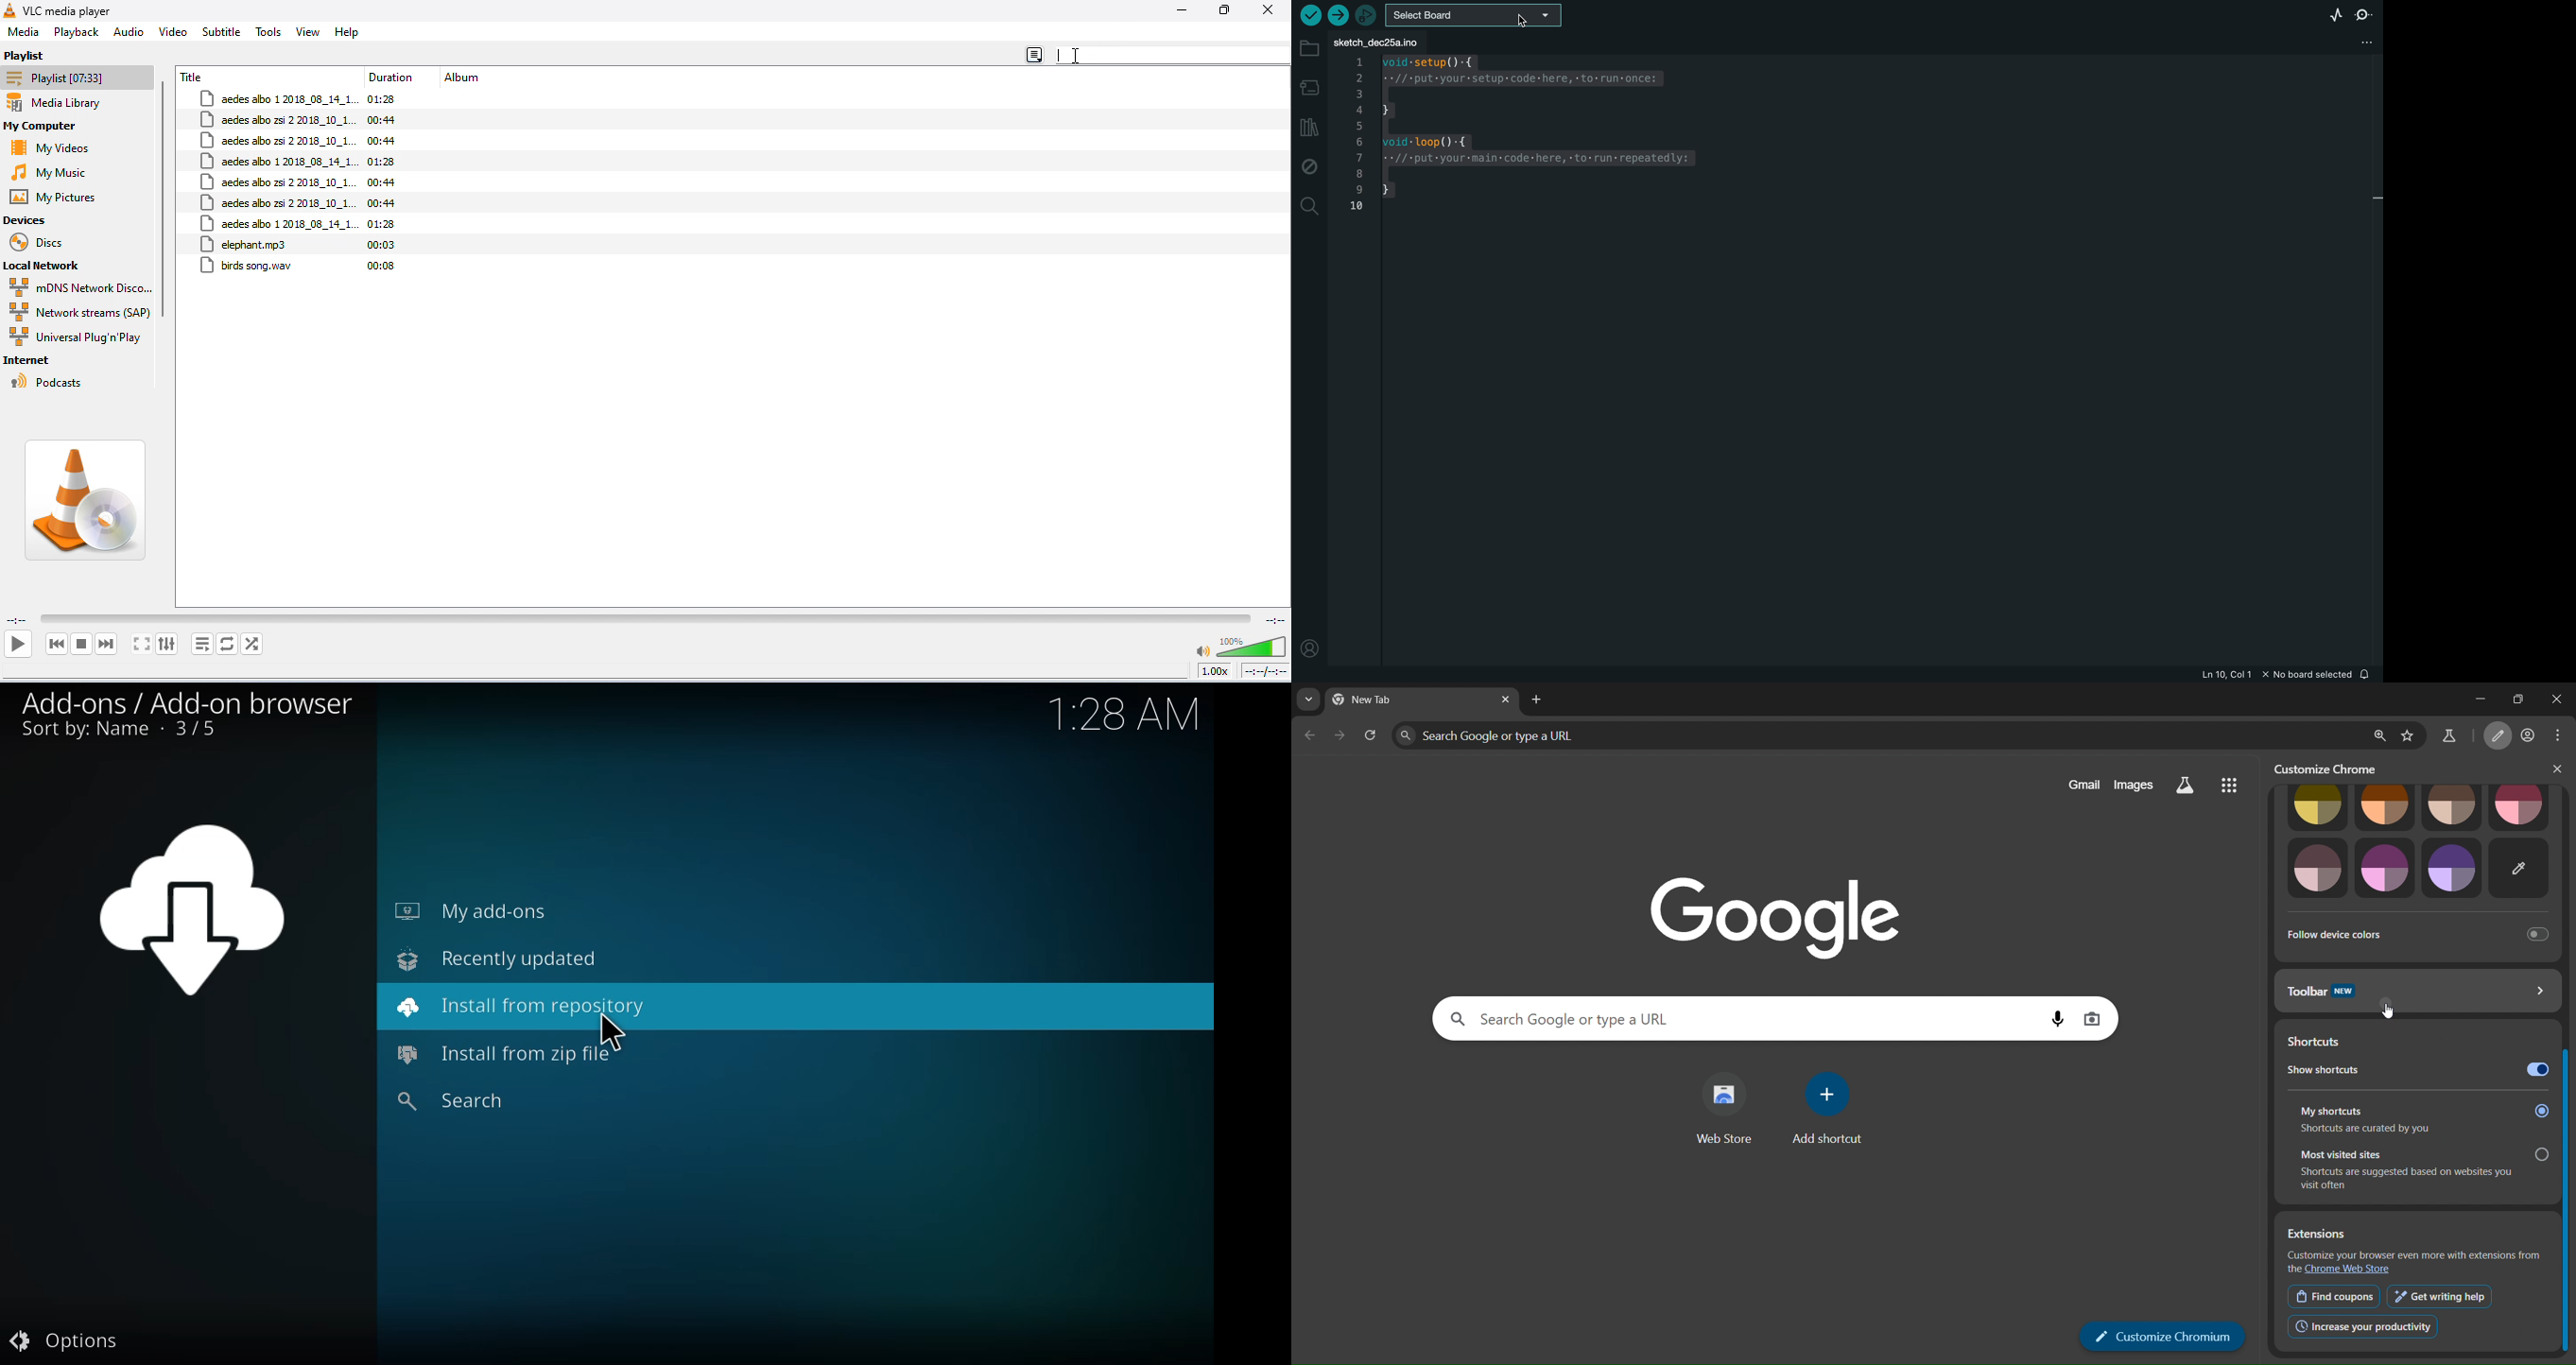  Describe the element at coordinates (2421, 1118) in the screenshot. I see `My shortcuts
Shortcuts are curated by you` at that location.